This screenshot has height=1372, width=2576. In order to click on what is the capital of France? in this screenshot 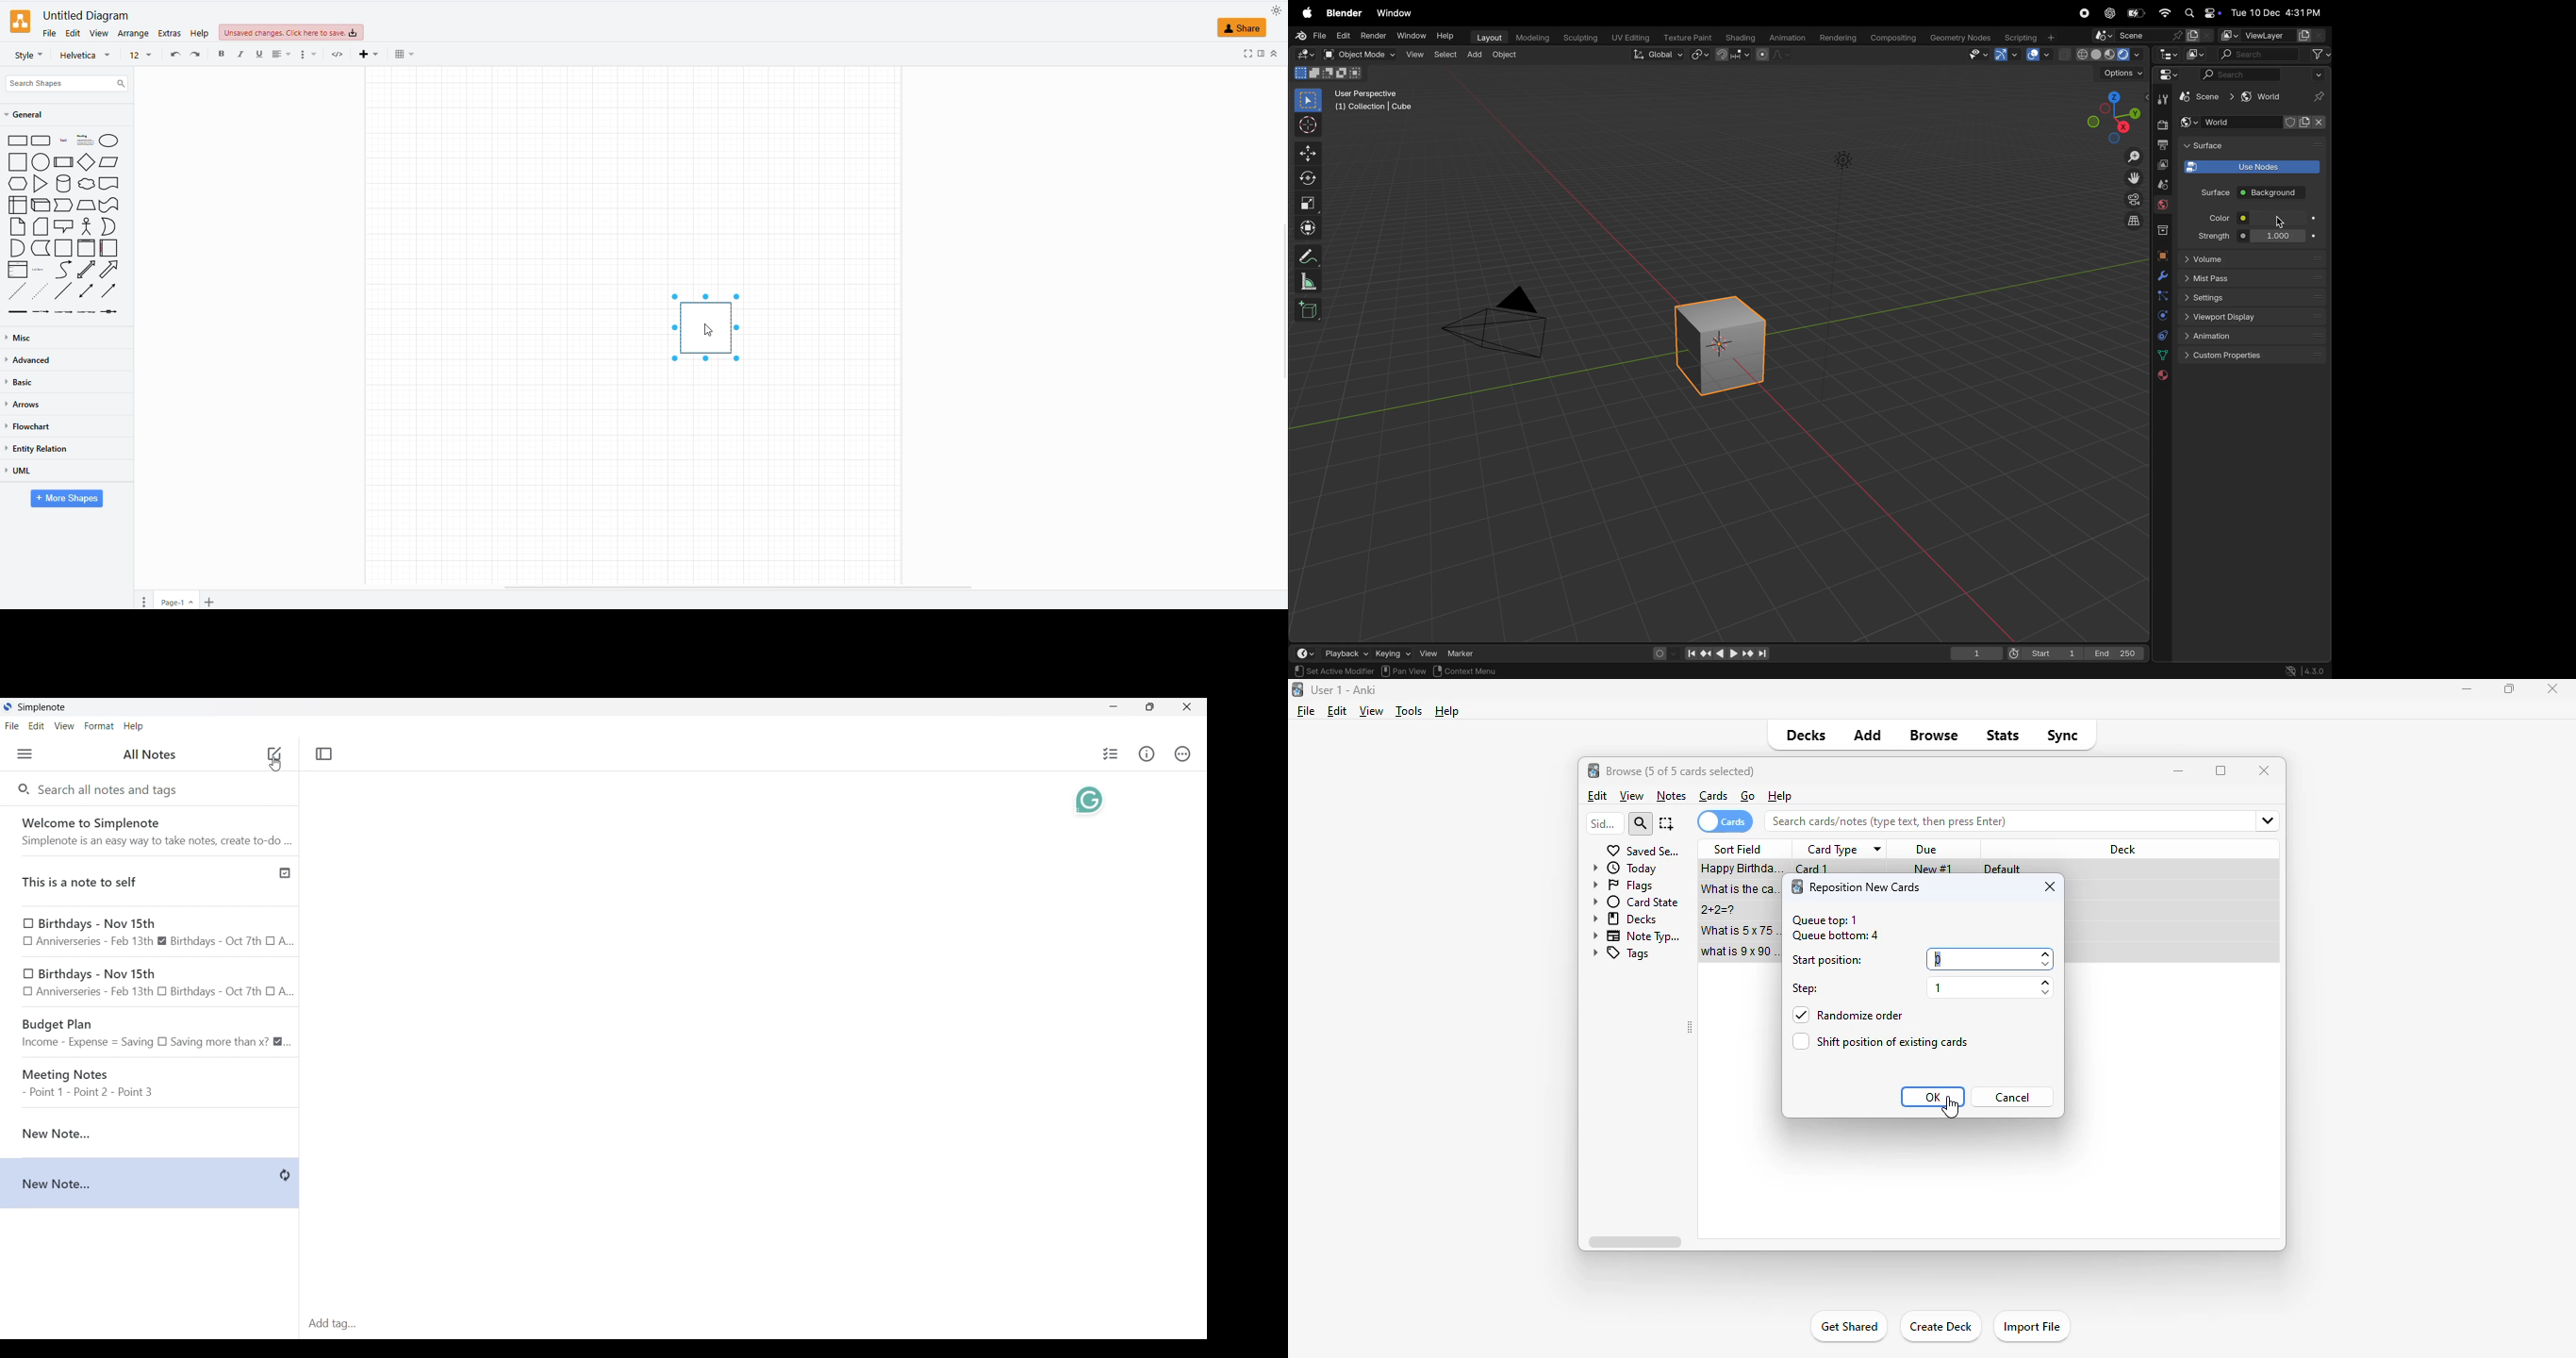, I will do `click(1742, 889)`.